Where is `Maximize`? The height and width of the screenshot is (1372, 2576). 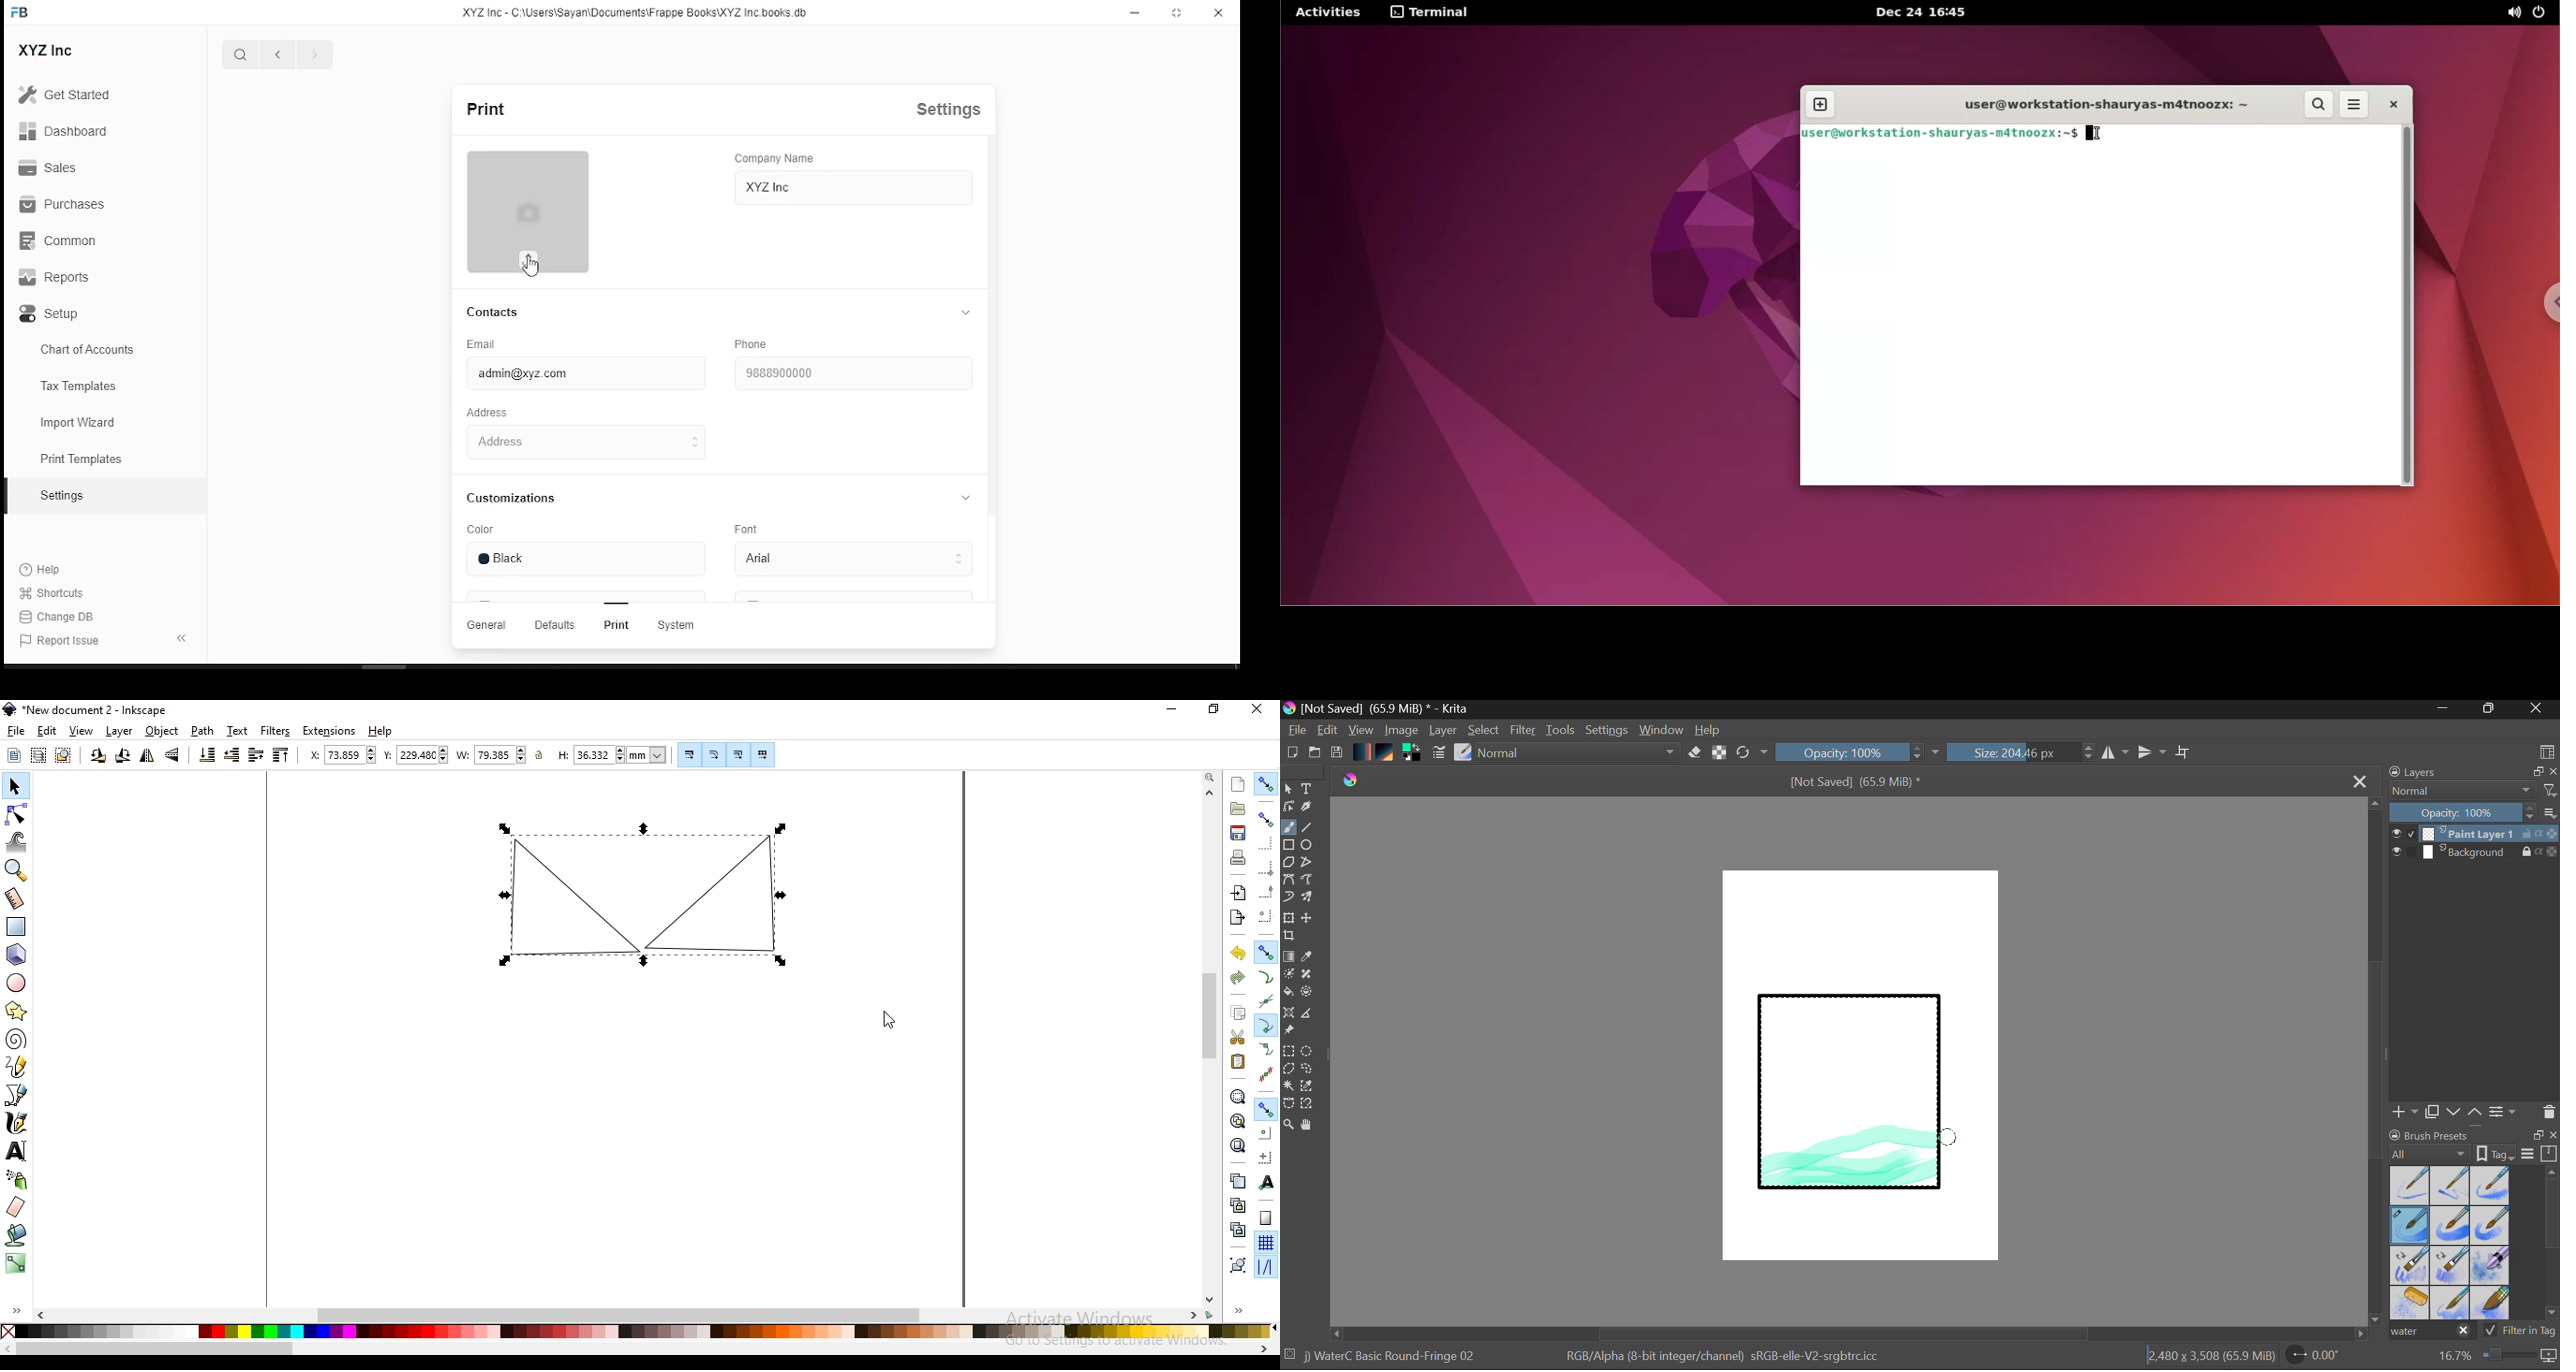
Maximize is located at coordinates (1179, 14).